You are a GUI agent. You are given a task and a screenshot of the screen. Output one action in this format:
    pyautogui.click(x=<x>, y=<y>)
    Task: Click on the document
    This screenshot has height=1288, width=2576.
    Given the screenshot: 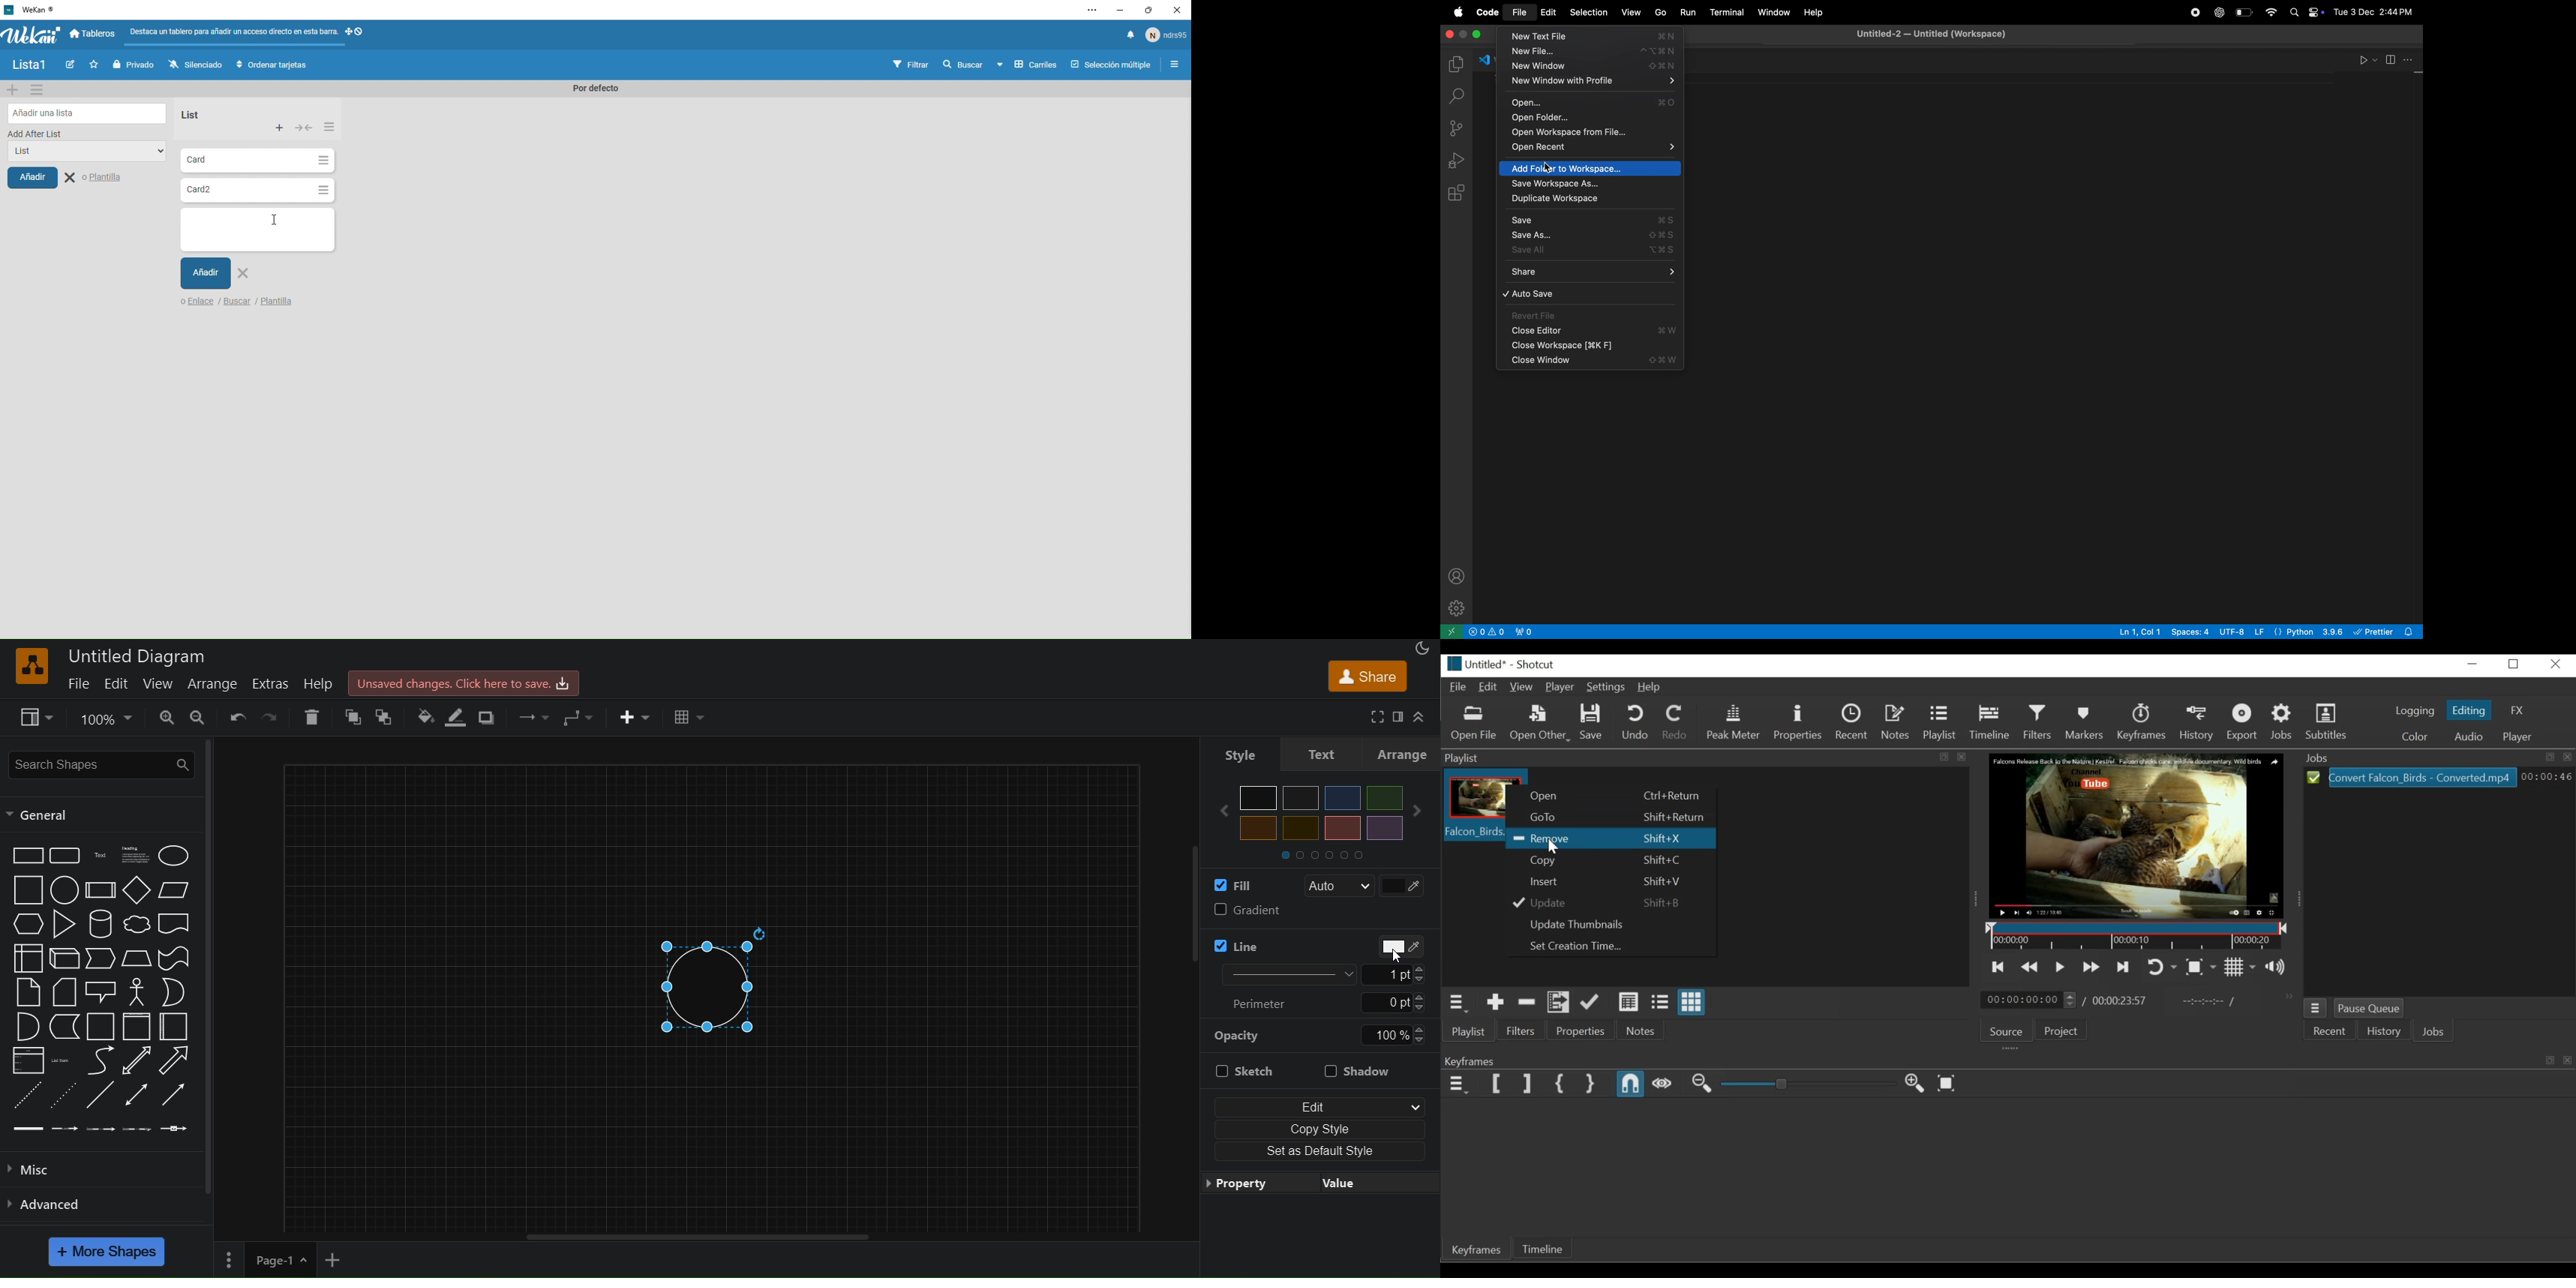 What is the action you would take?
    pyautogui.click(x=176, y=926)
    